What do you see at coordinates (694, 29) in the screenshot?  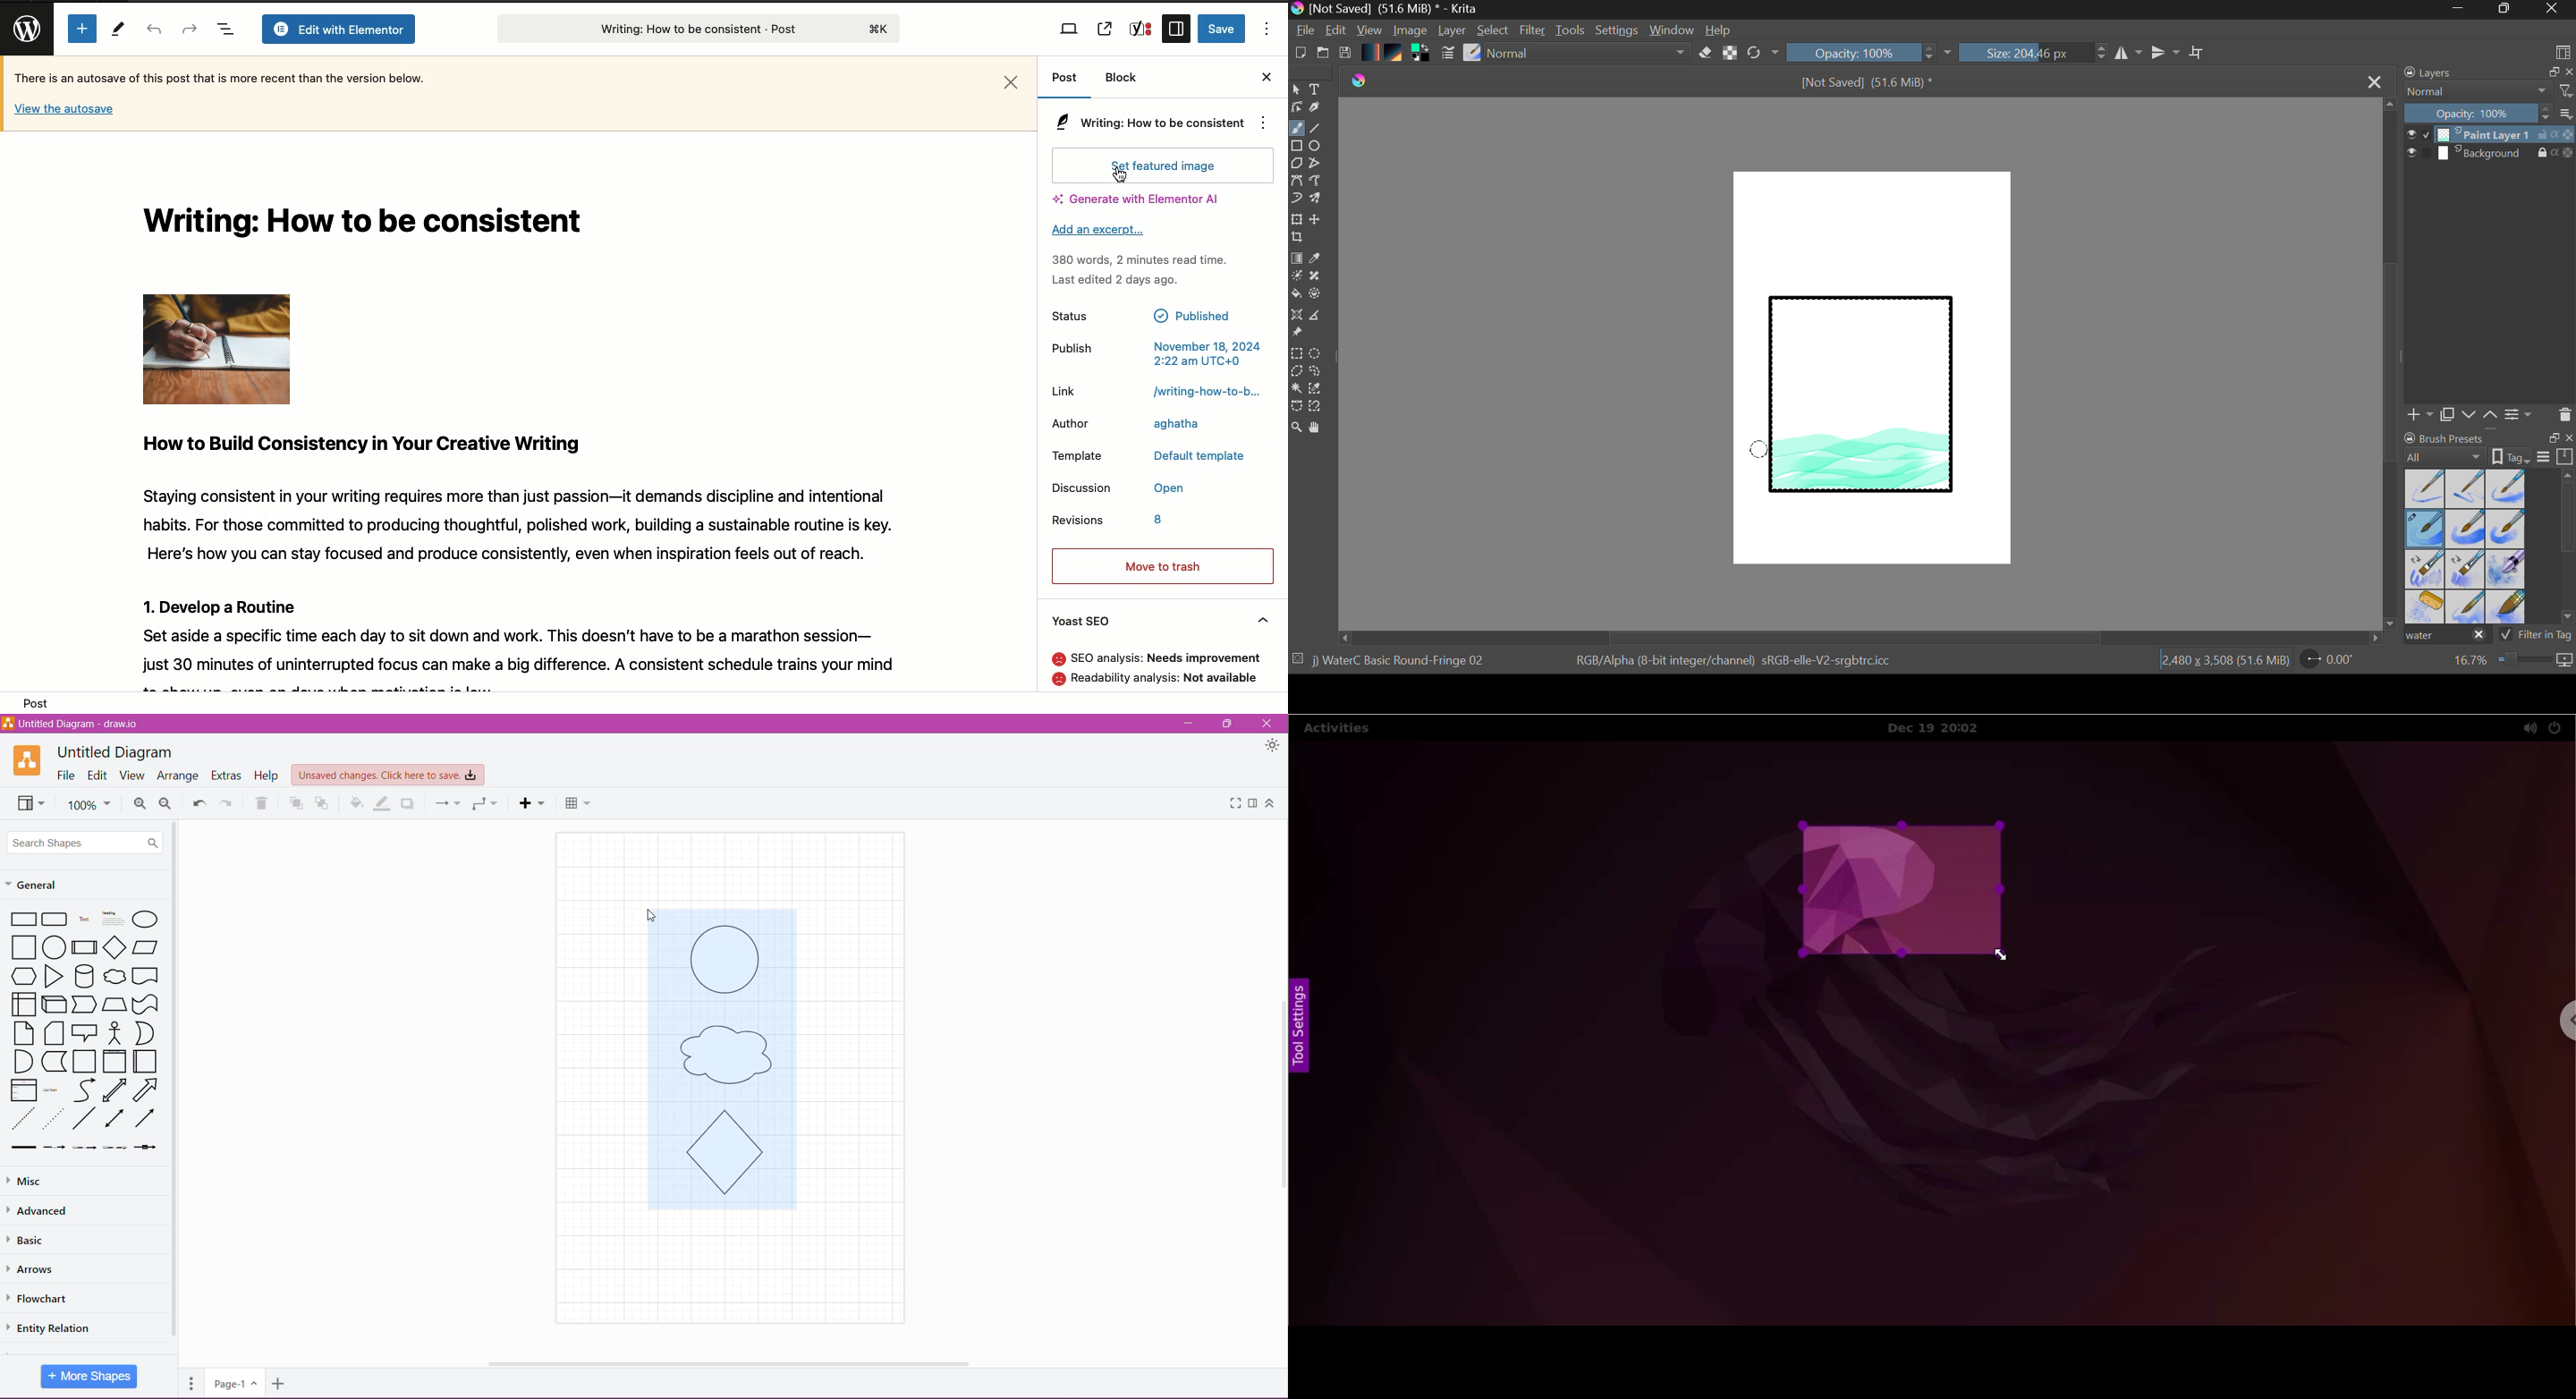 I see `Writing: How to be consistent - Post` at bounding box center [694, 29].